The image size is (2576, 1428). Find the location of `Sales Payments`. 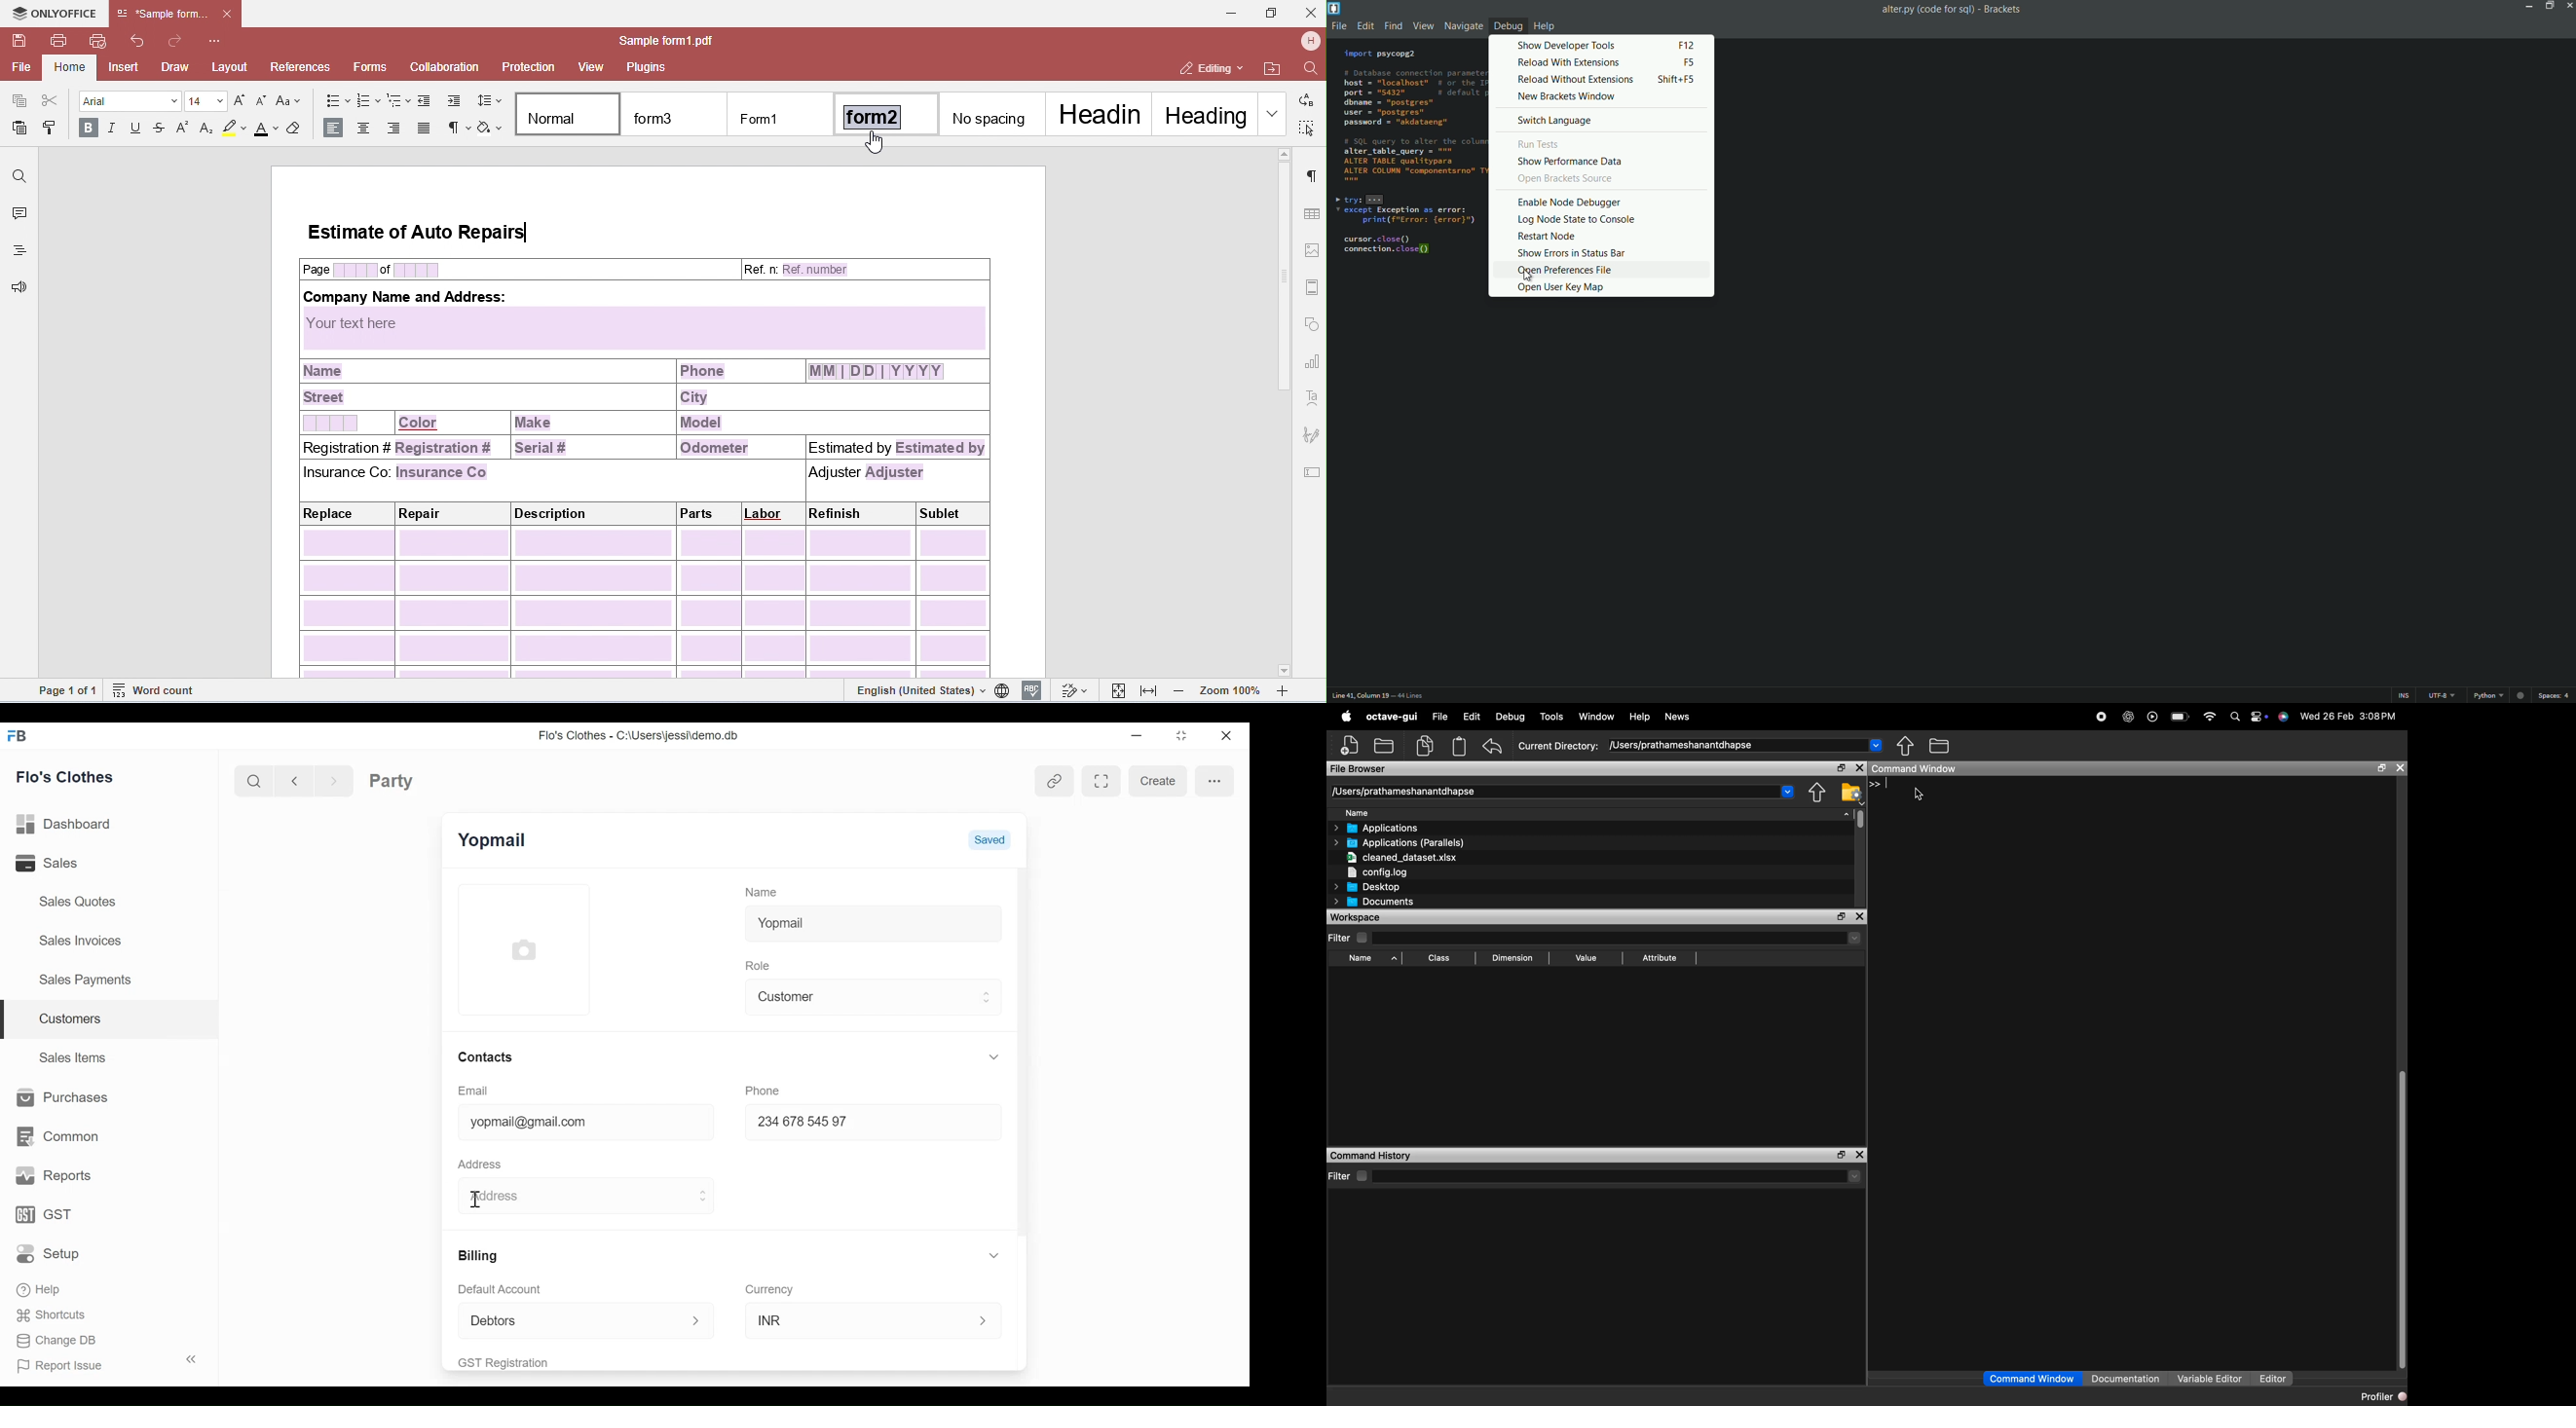

Sales Payments is located at coordinates (84, 979).